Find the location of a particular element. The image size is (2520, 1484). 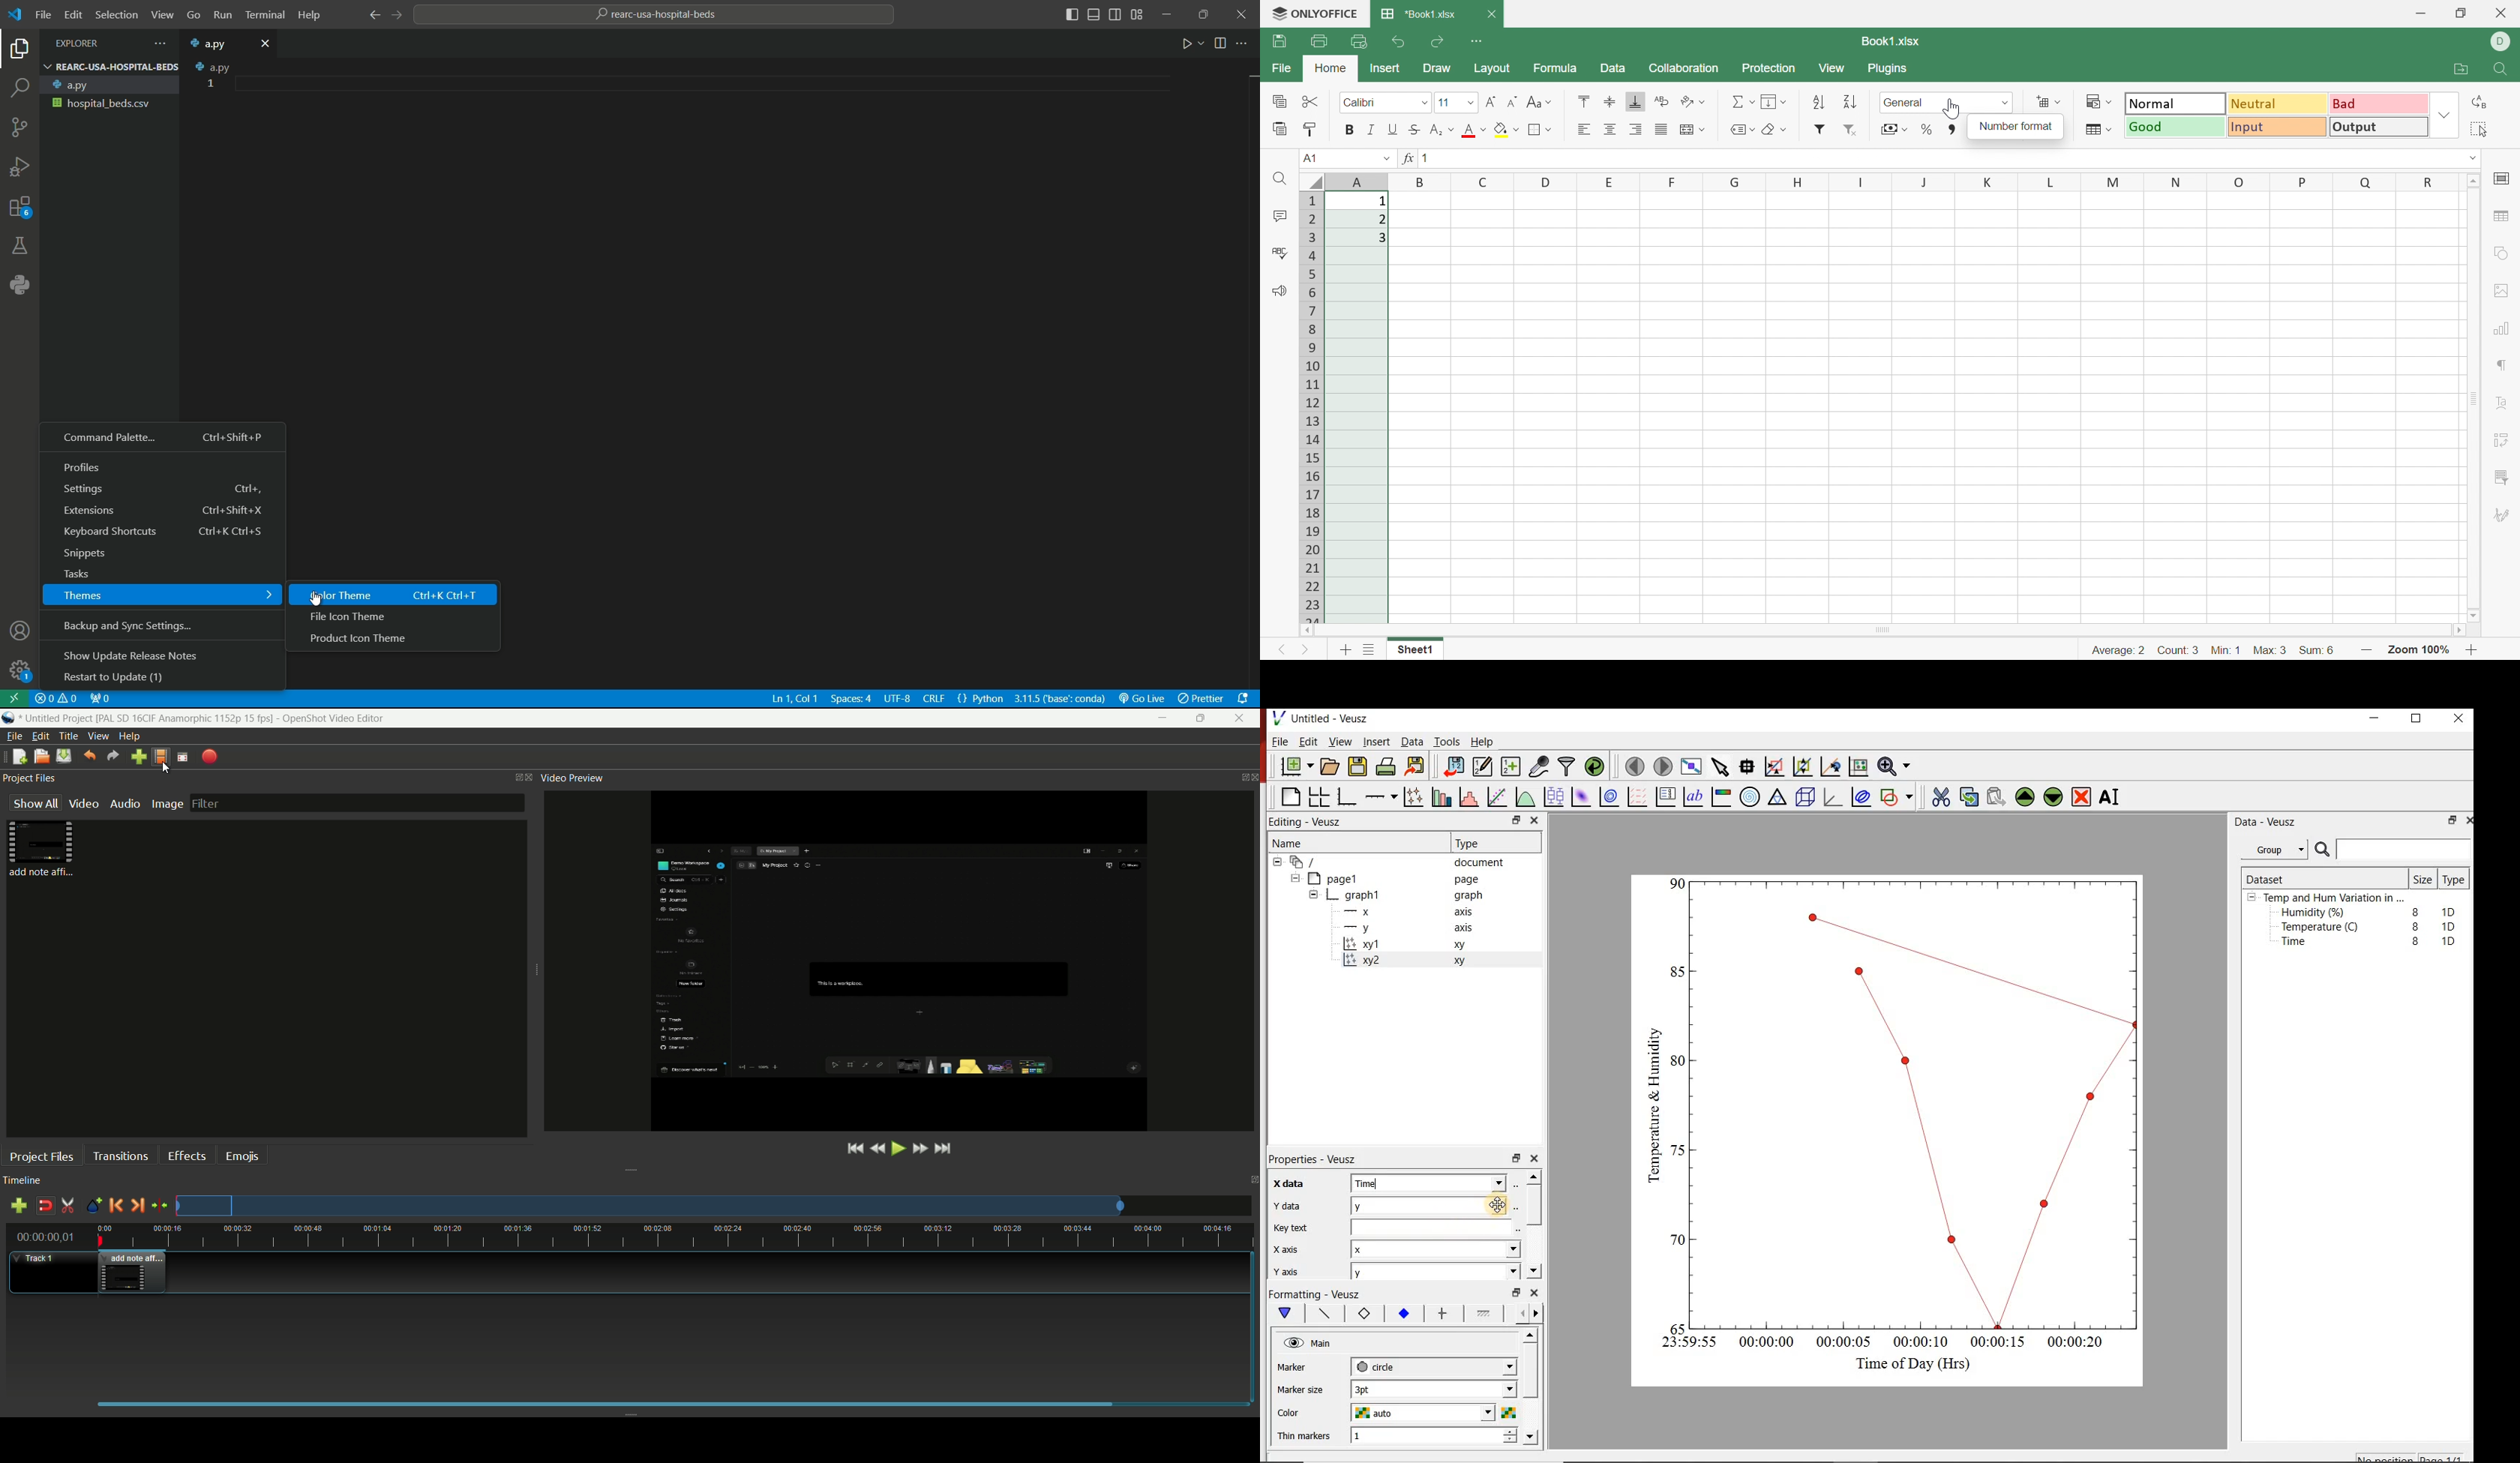

Scroll bar is located at coordinates (2475, 398).